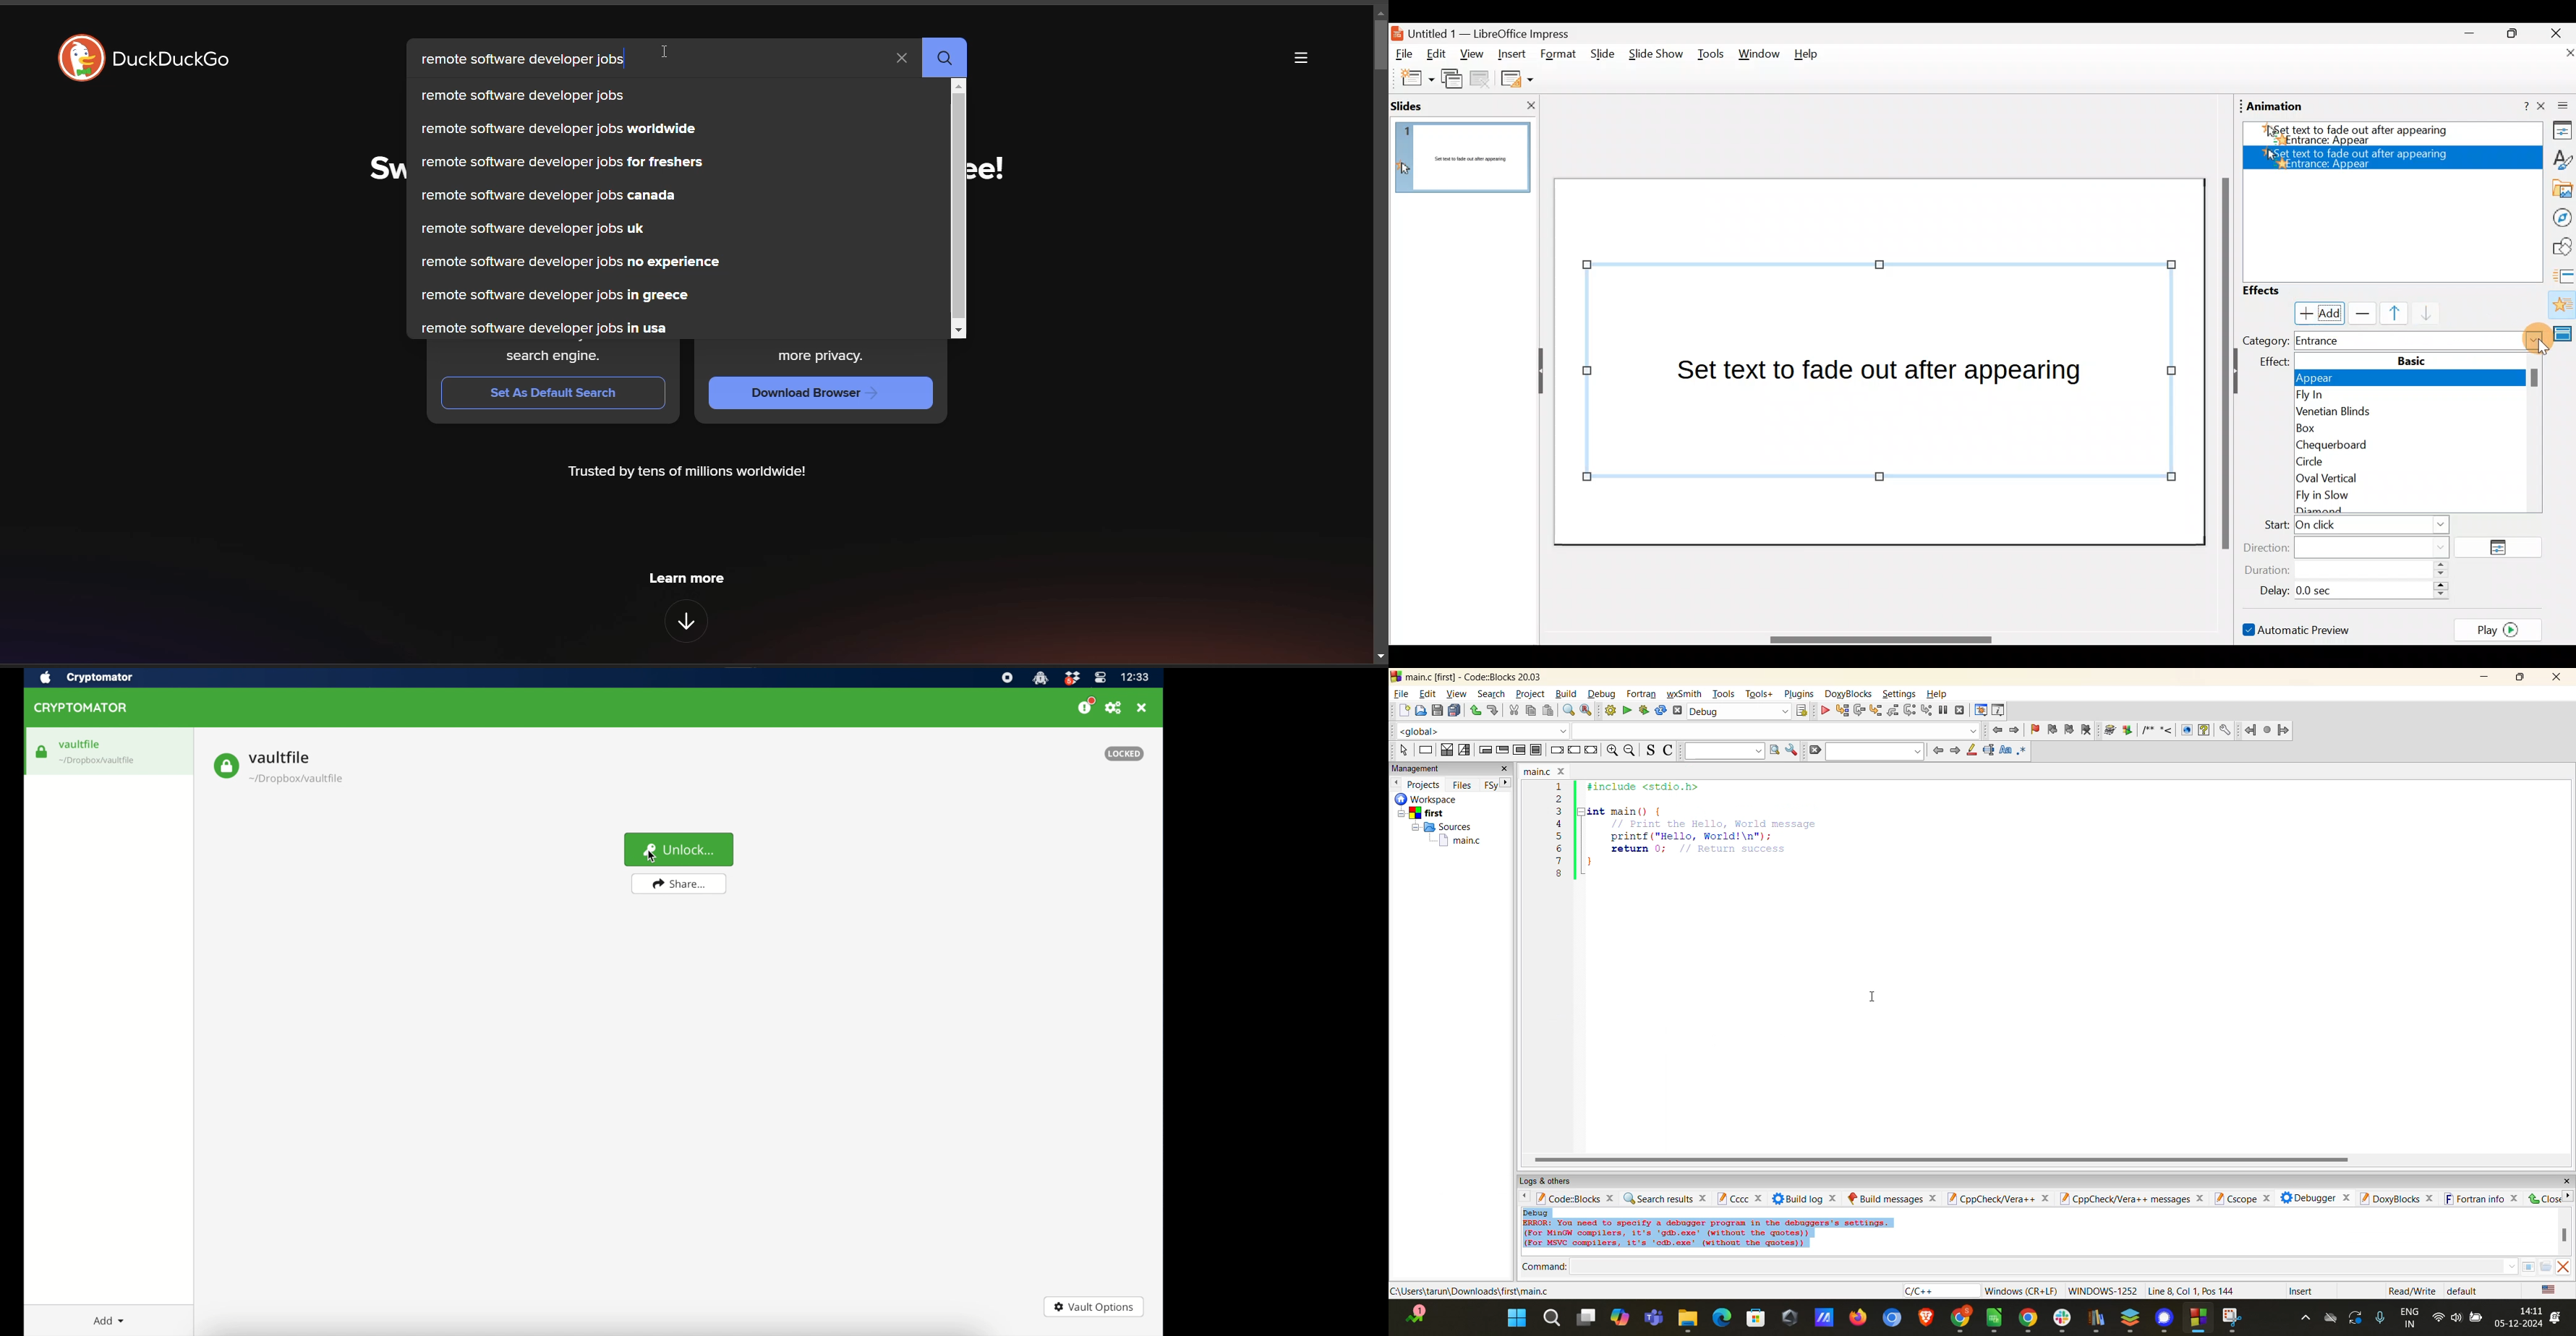  What do you see at coordinates (2200, 1318) in the screenshot?
I see `windows` at bounding box center [2200, 1318].